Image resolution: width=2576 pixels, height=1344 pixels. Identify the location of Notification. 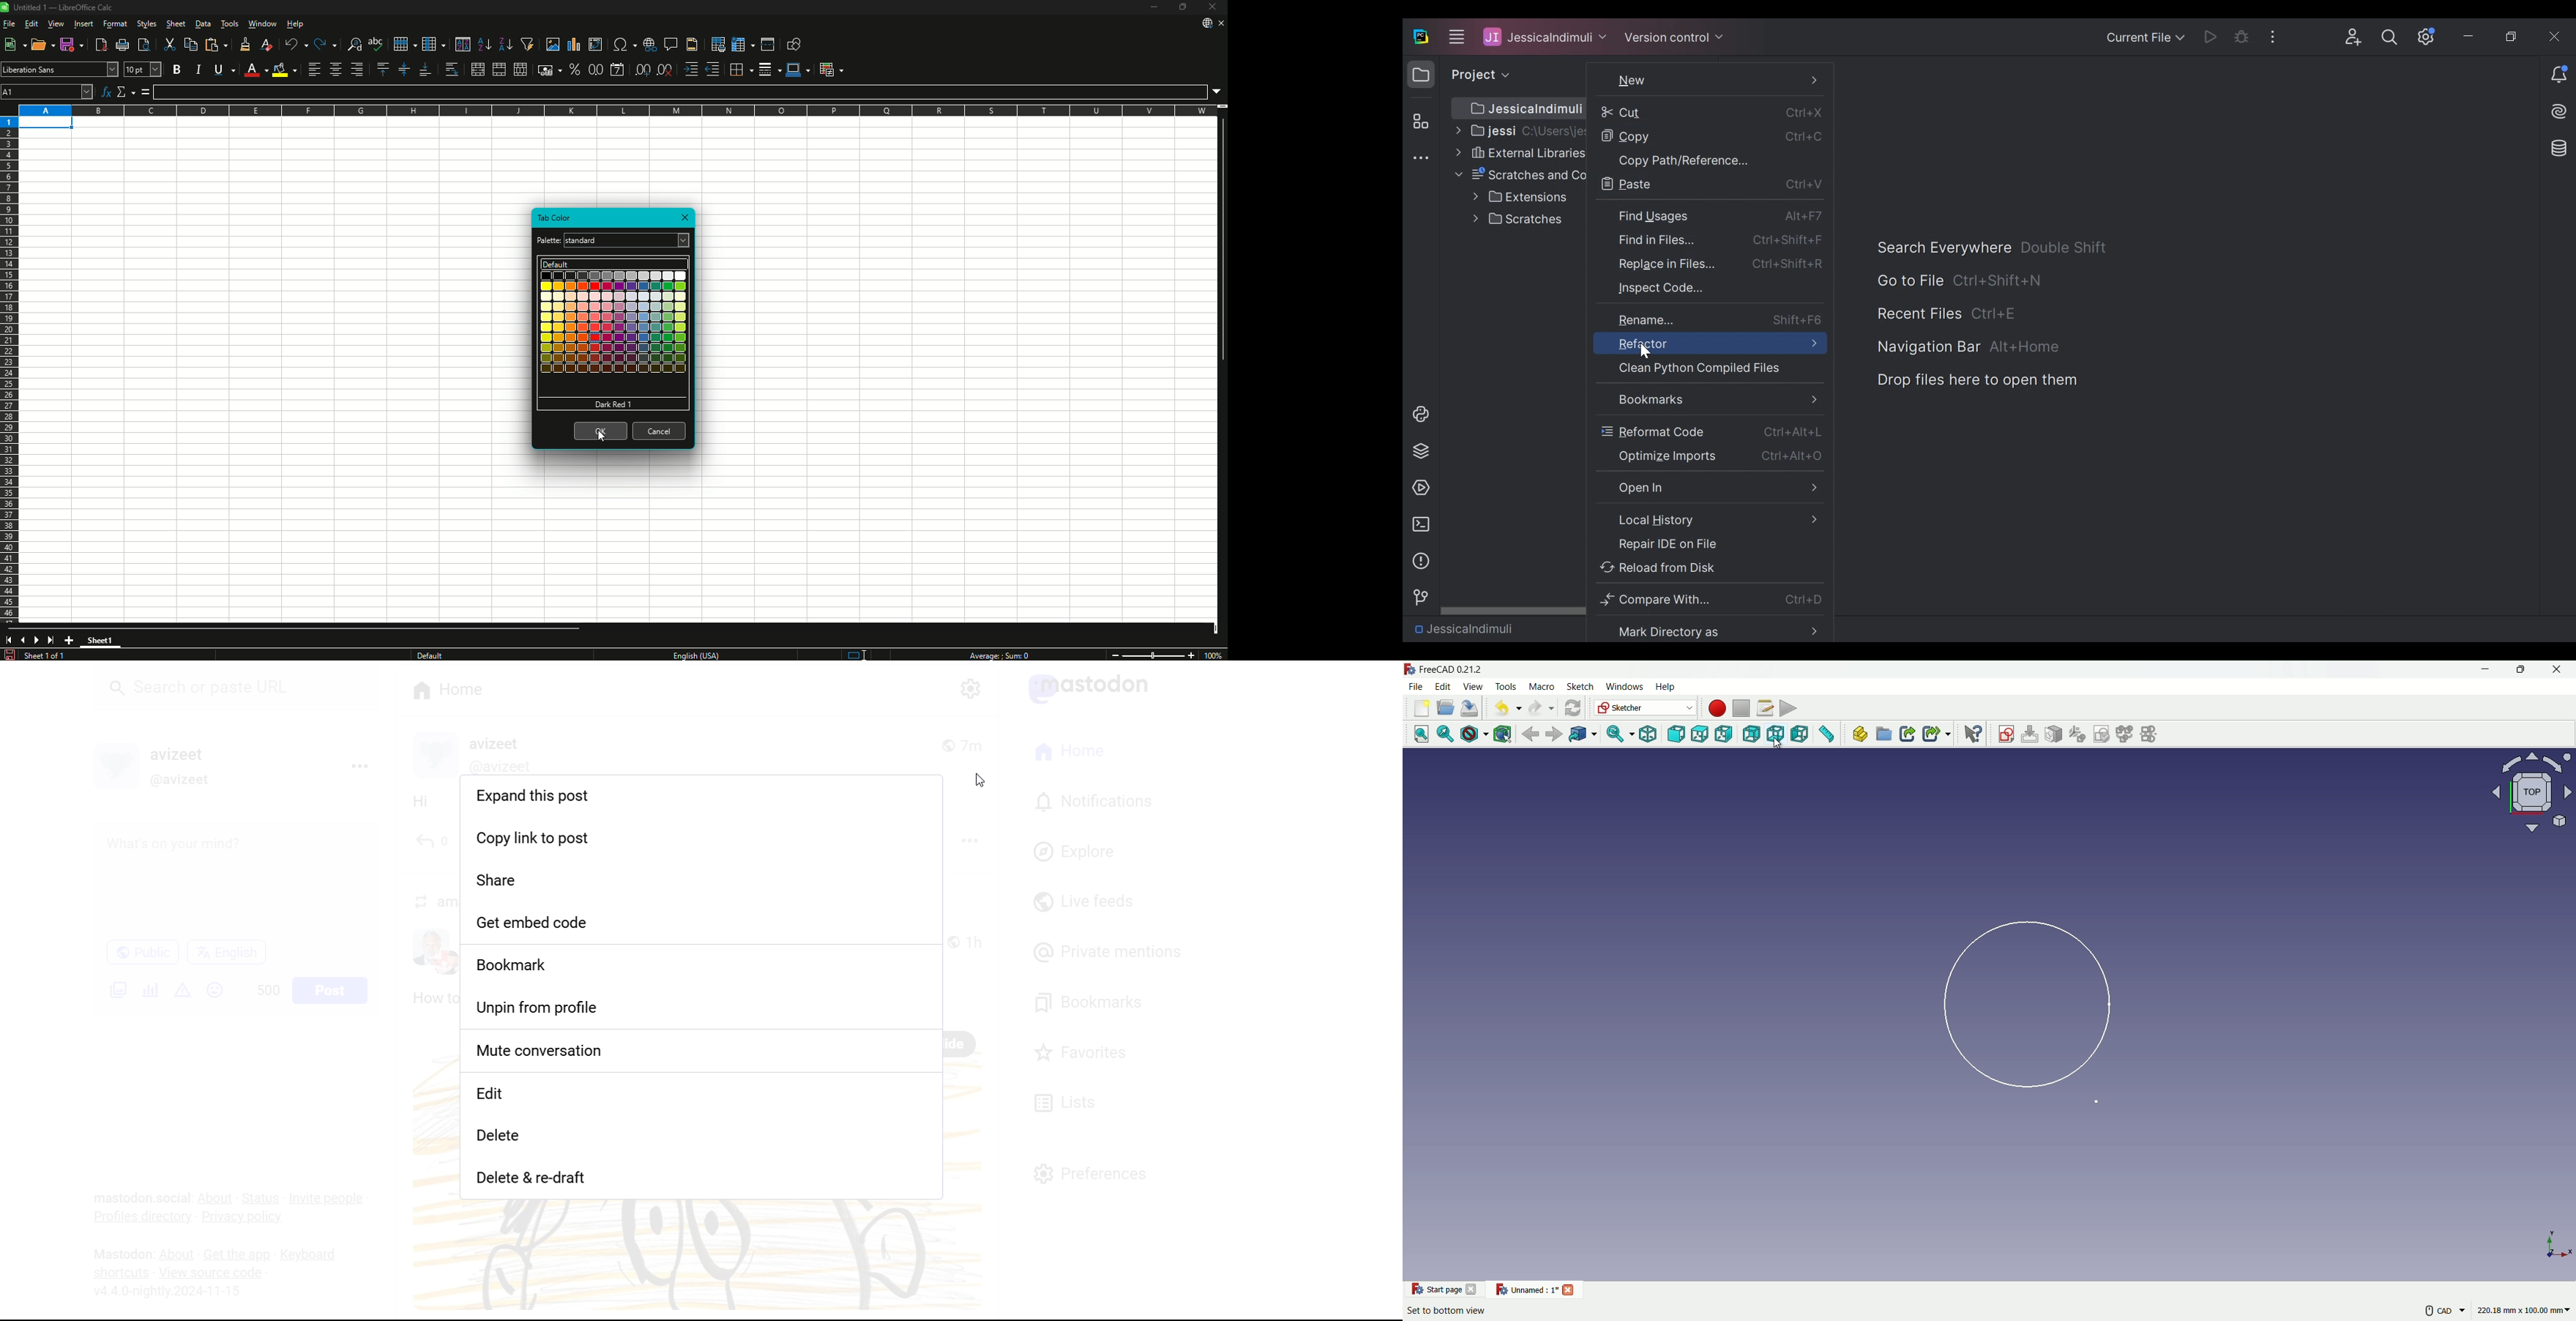
(2559, 76).